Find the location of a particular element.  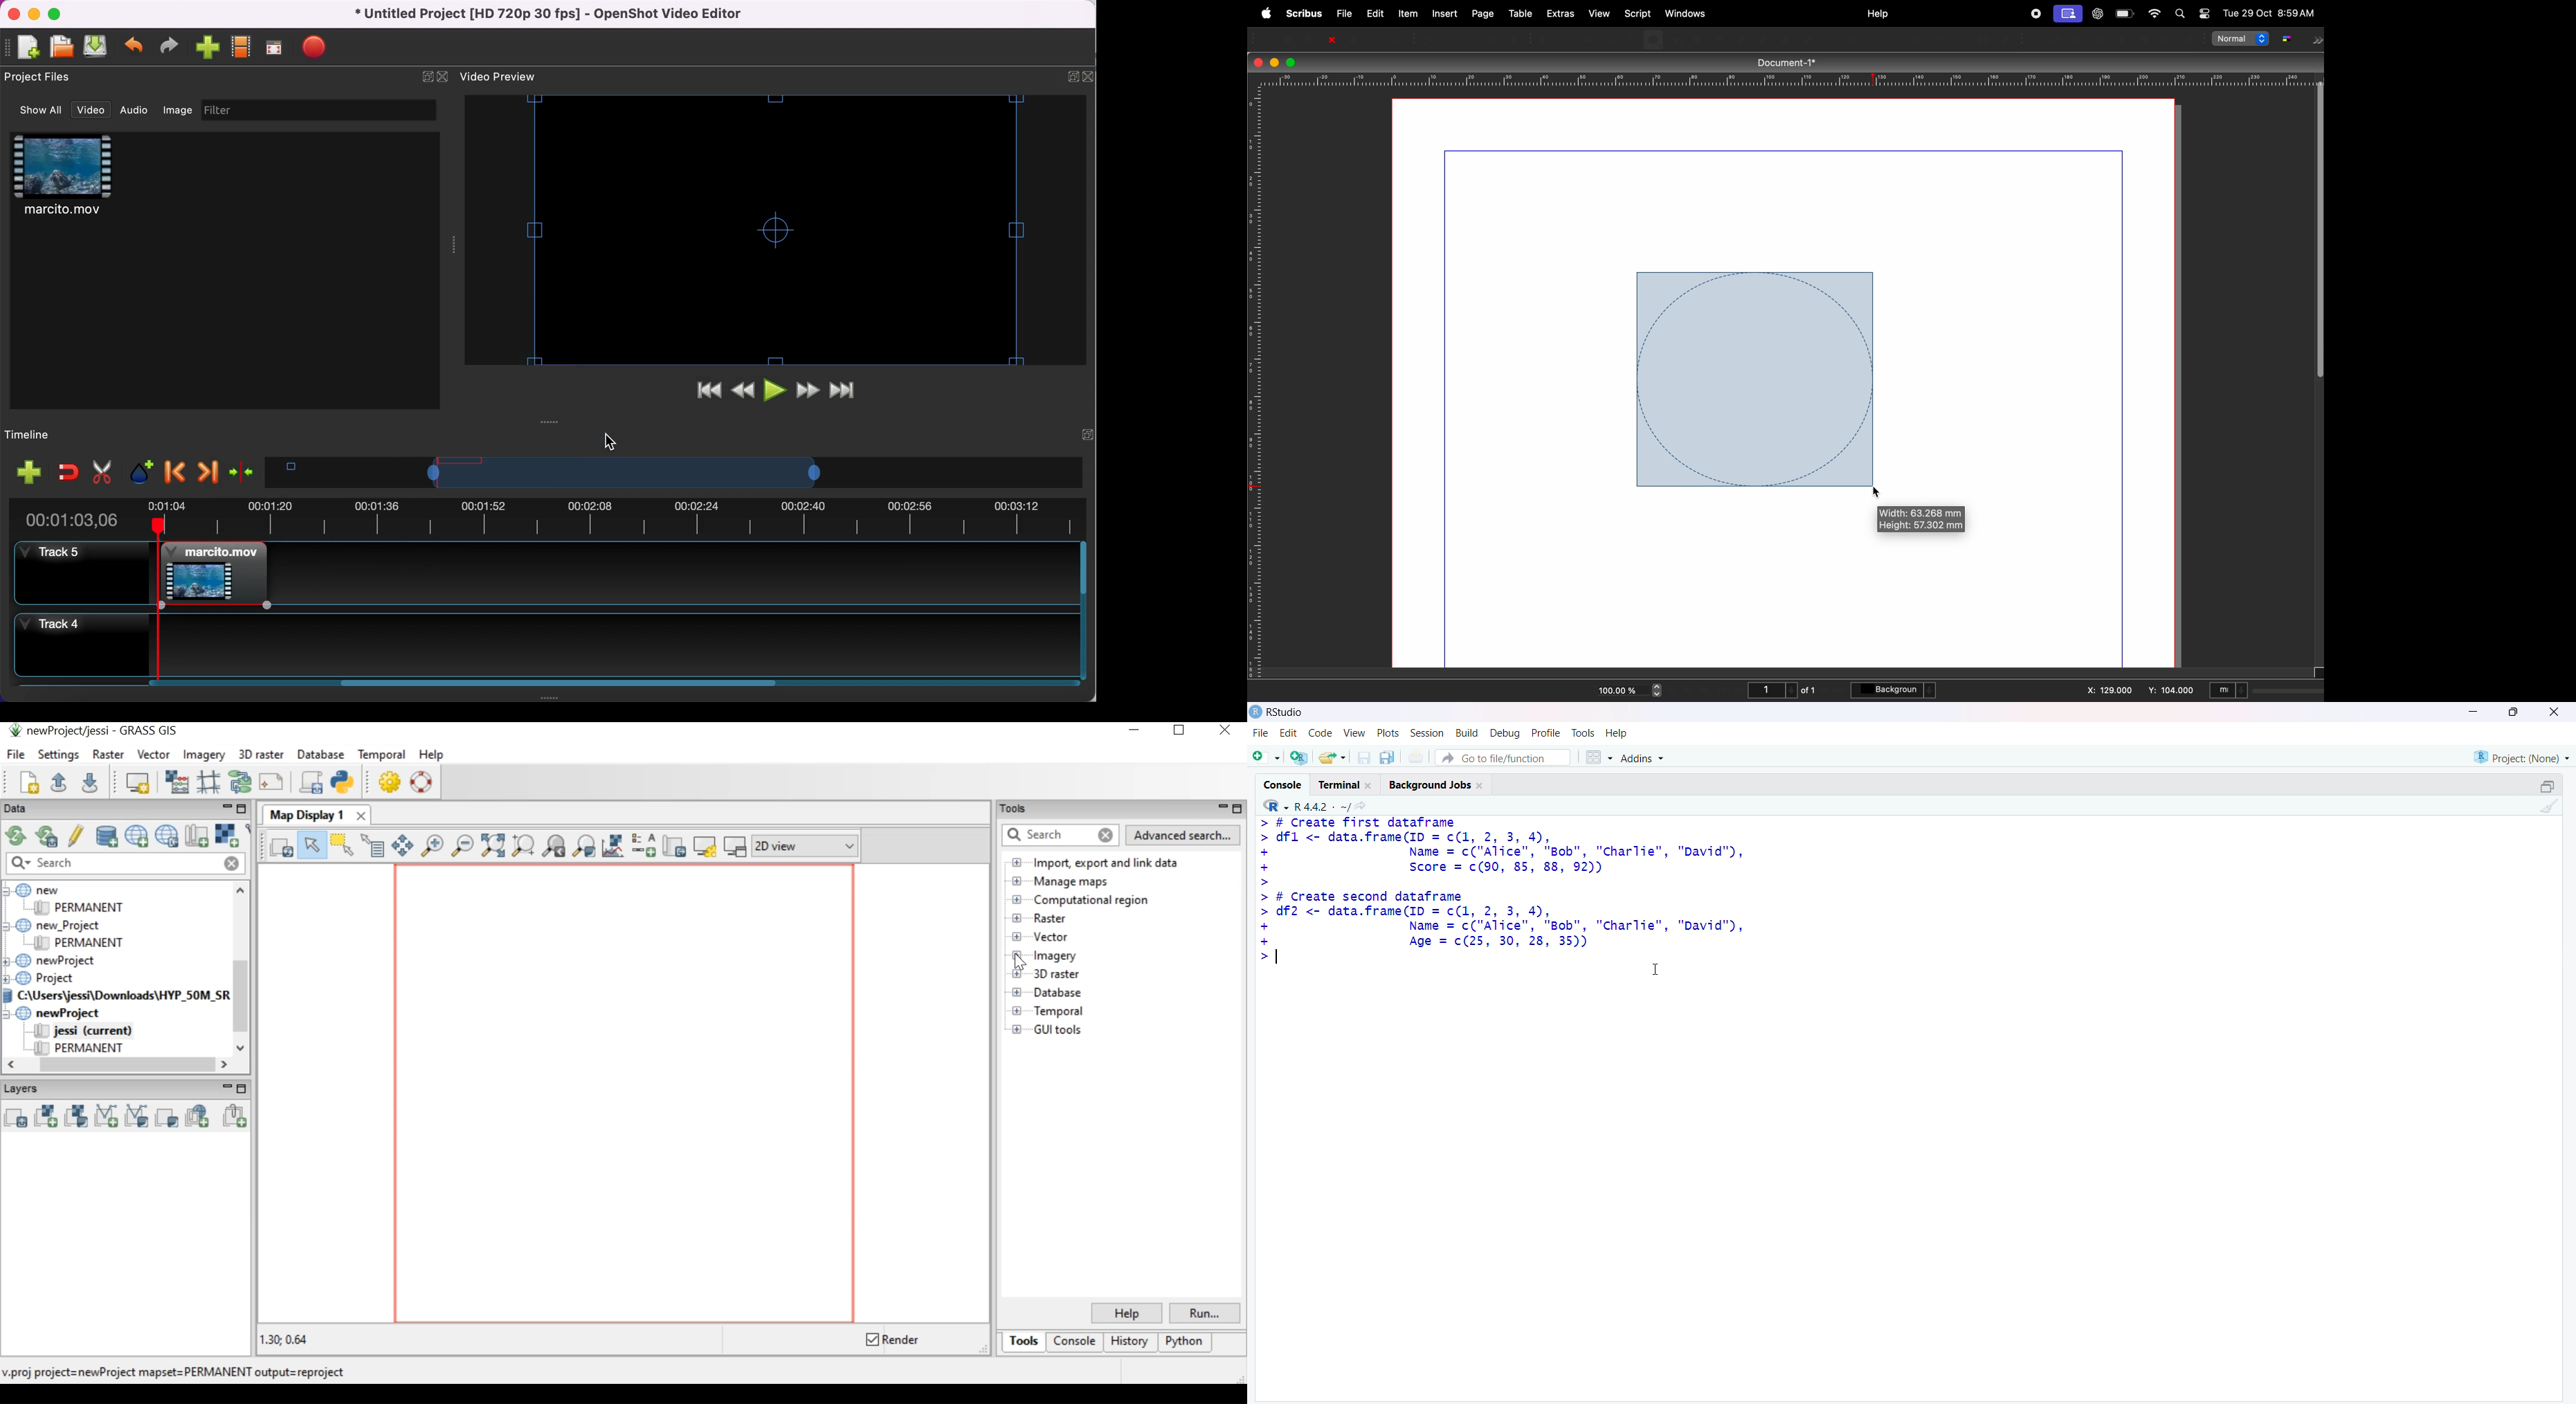

file is located at coordinates (1342, 12).